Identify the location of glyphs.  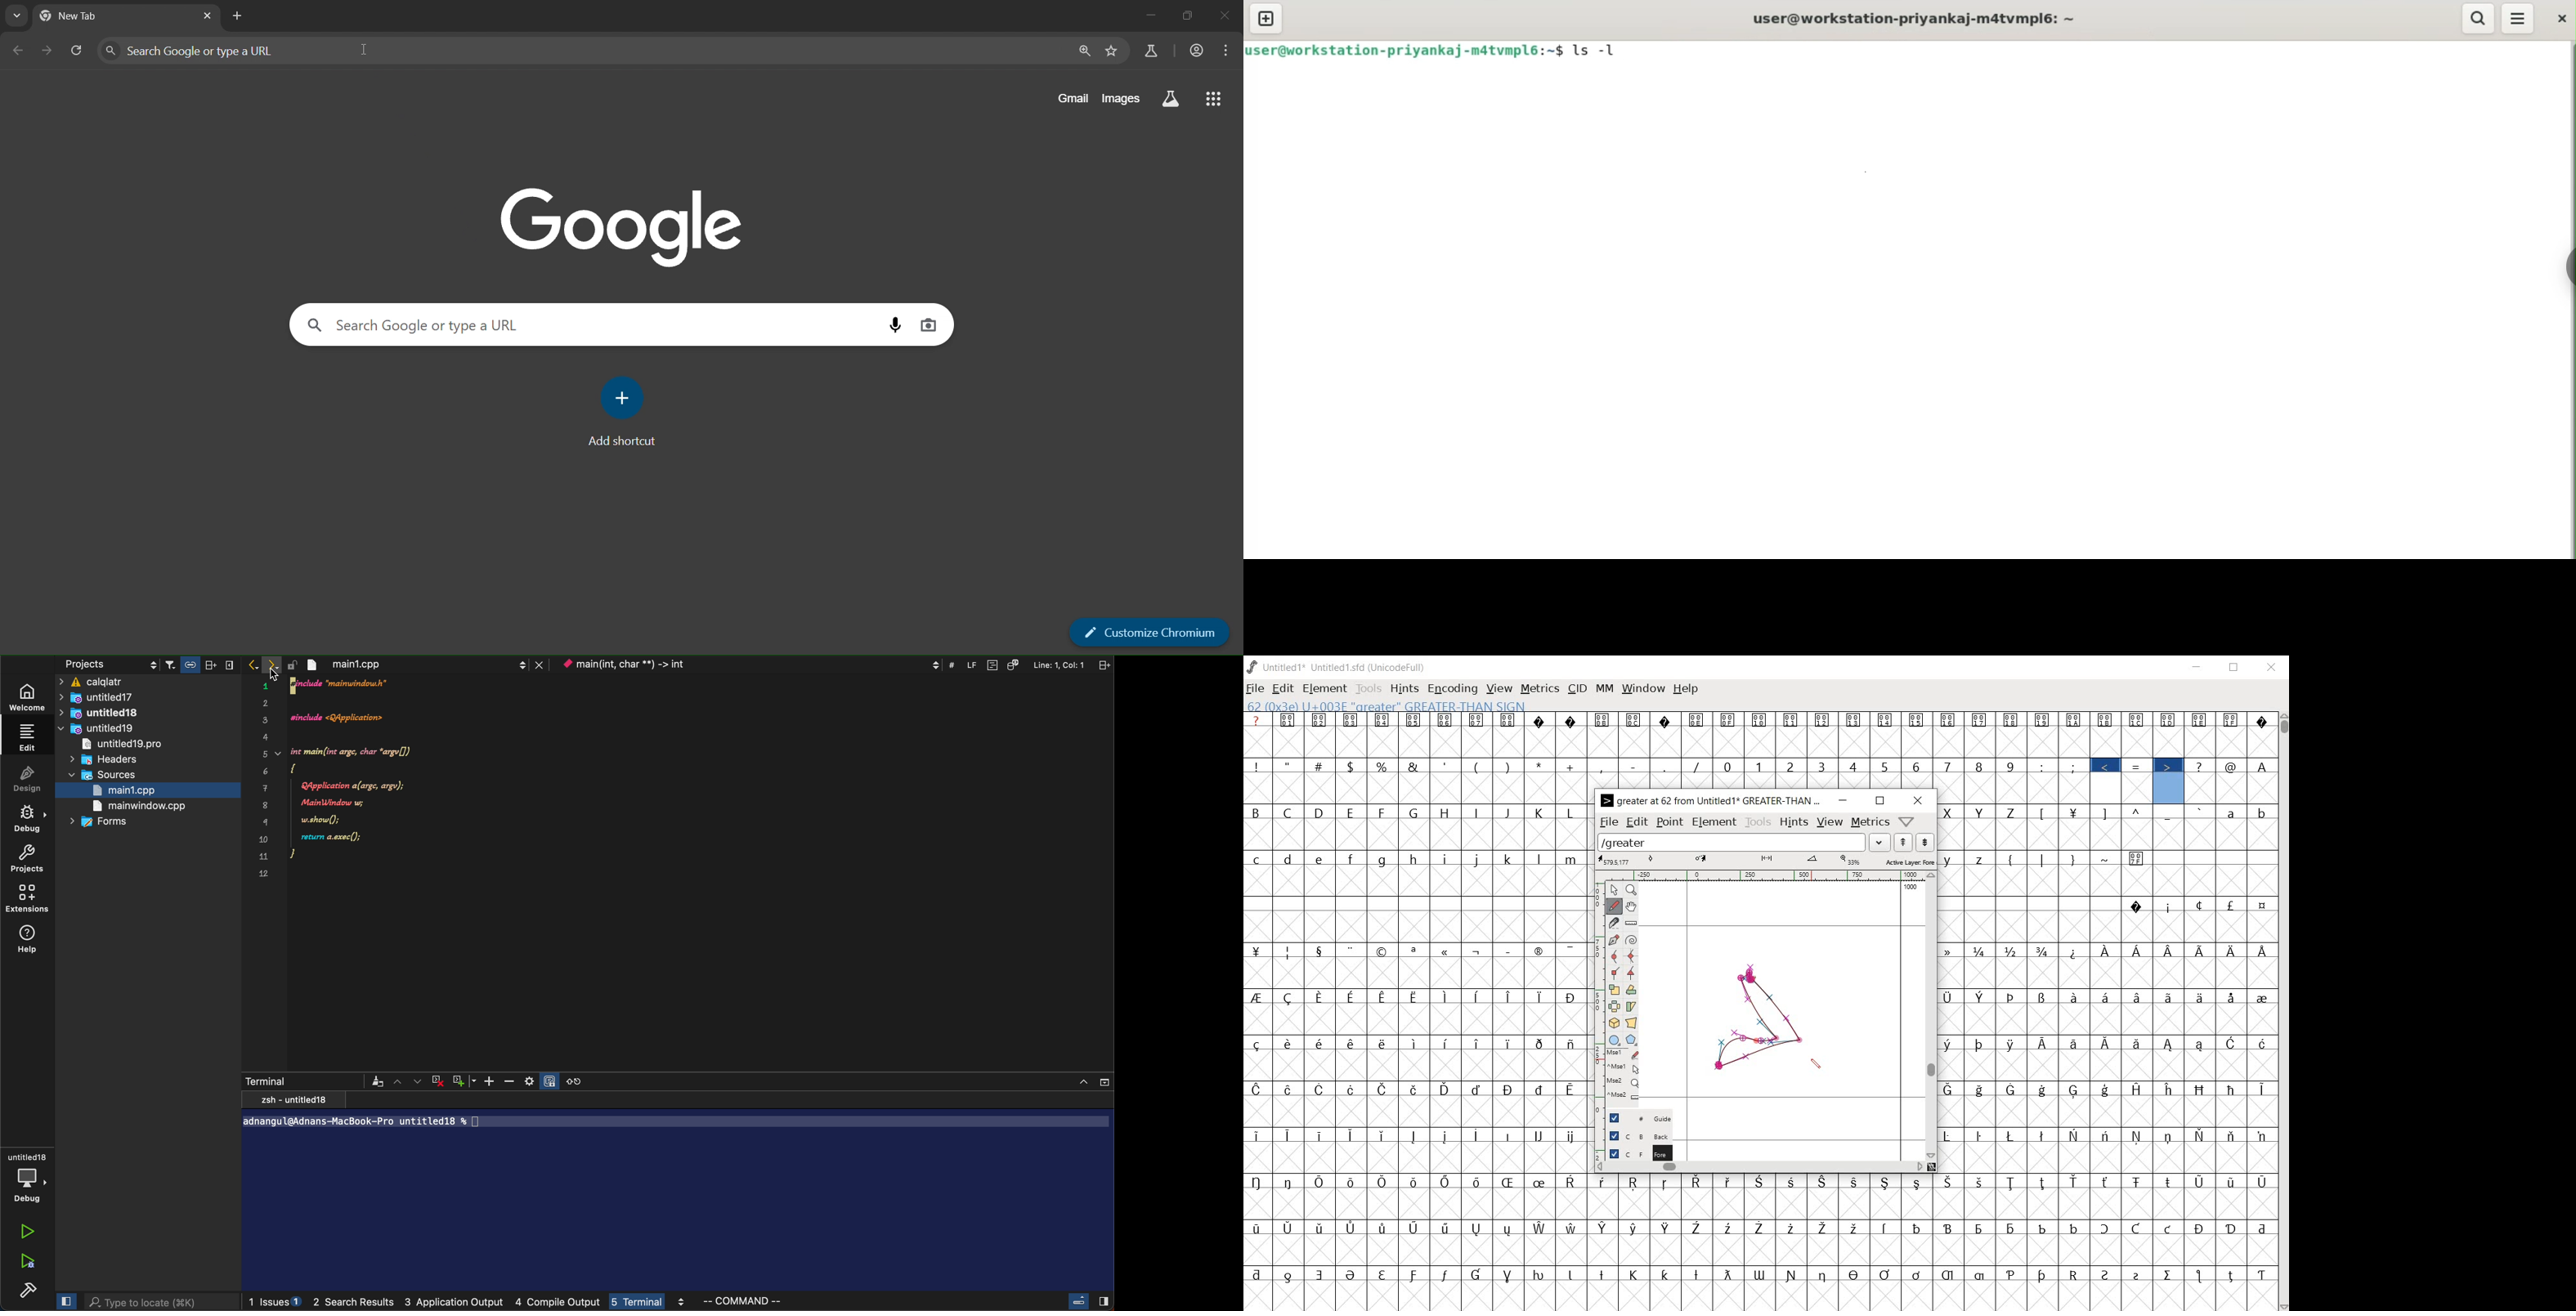
(1415, 1006).